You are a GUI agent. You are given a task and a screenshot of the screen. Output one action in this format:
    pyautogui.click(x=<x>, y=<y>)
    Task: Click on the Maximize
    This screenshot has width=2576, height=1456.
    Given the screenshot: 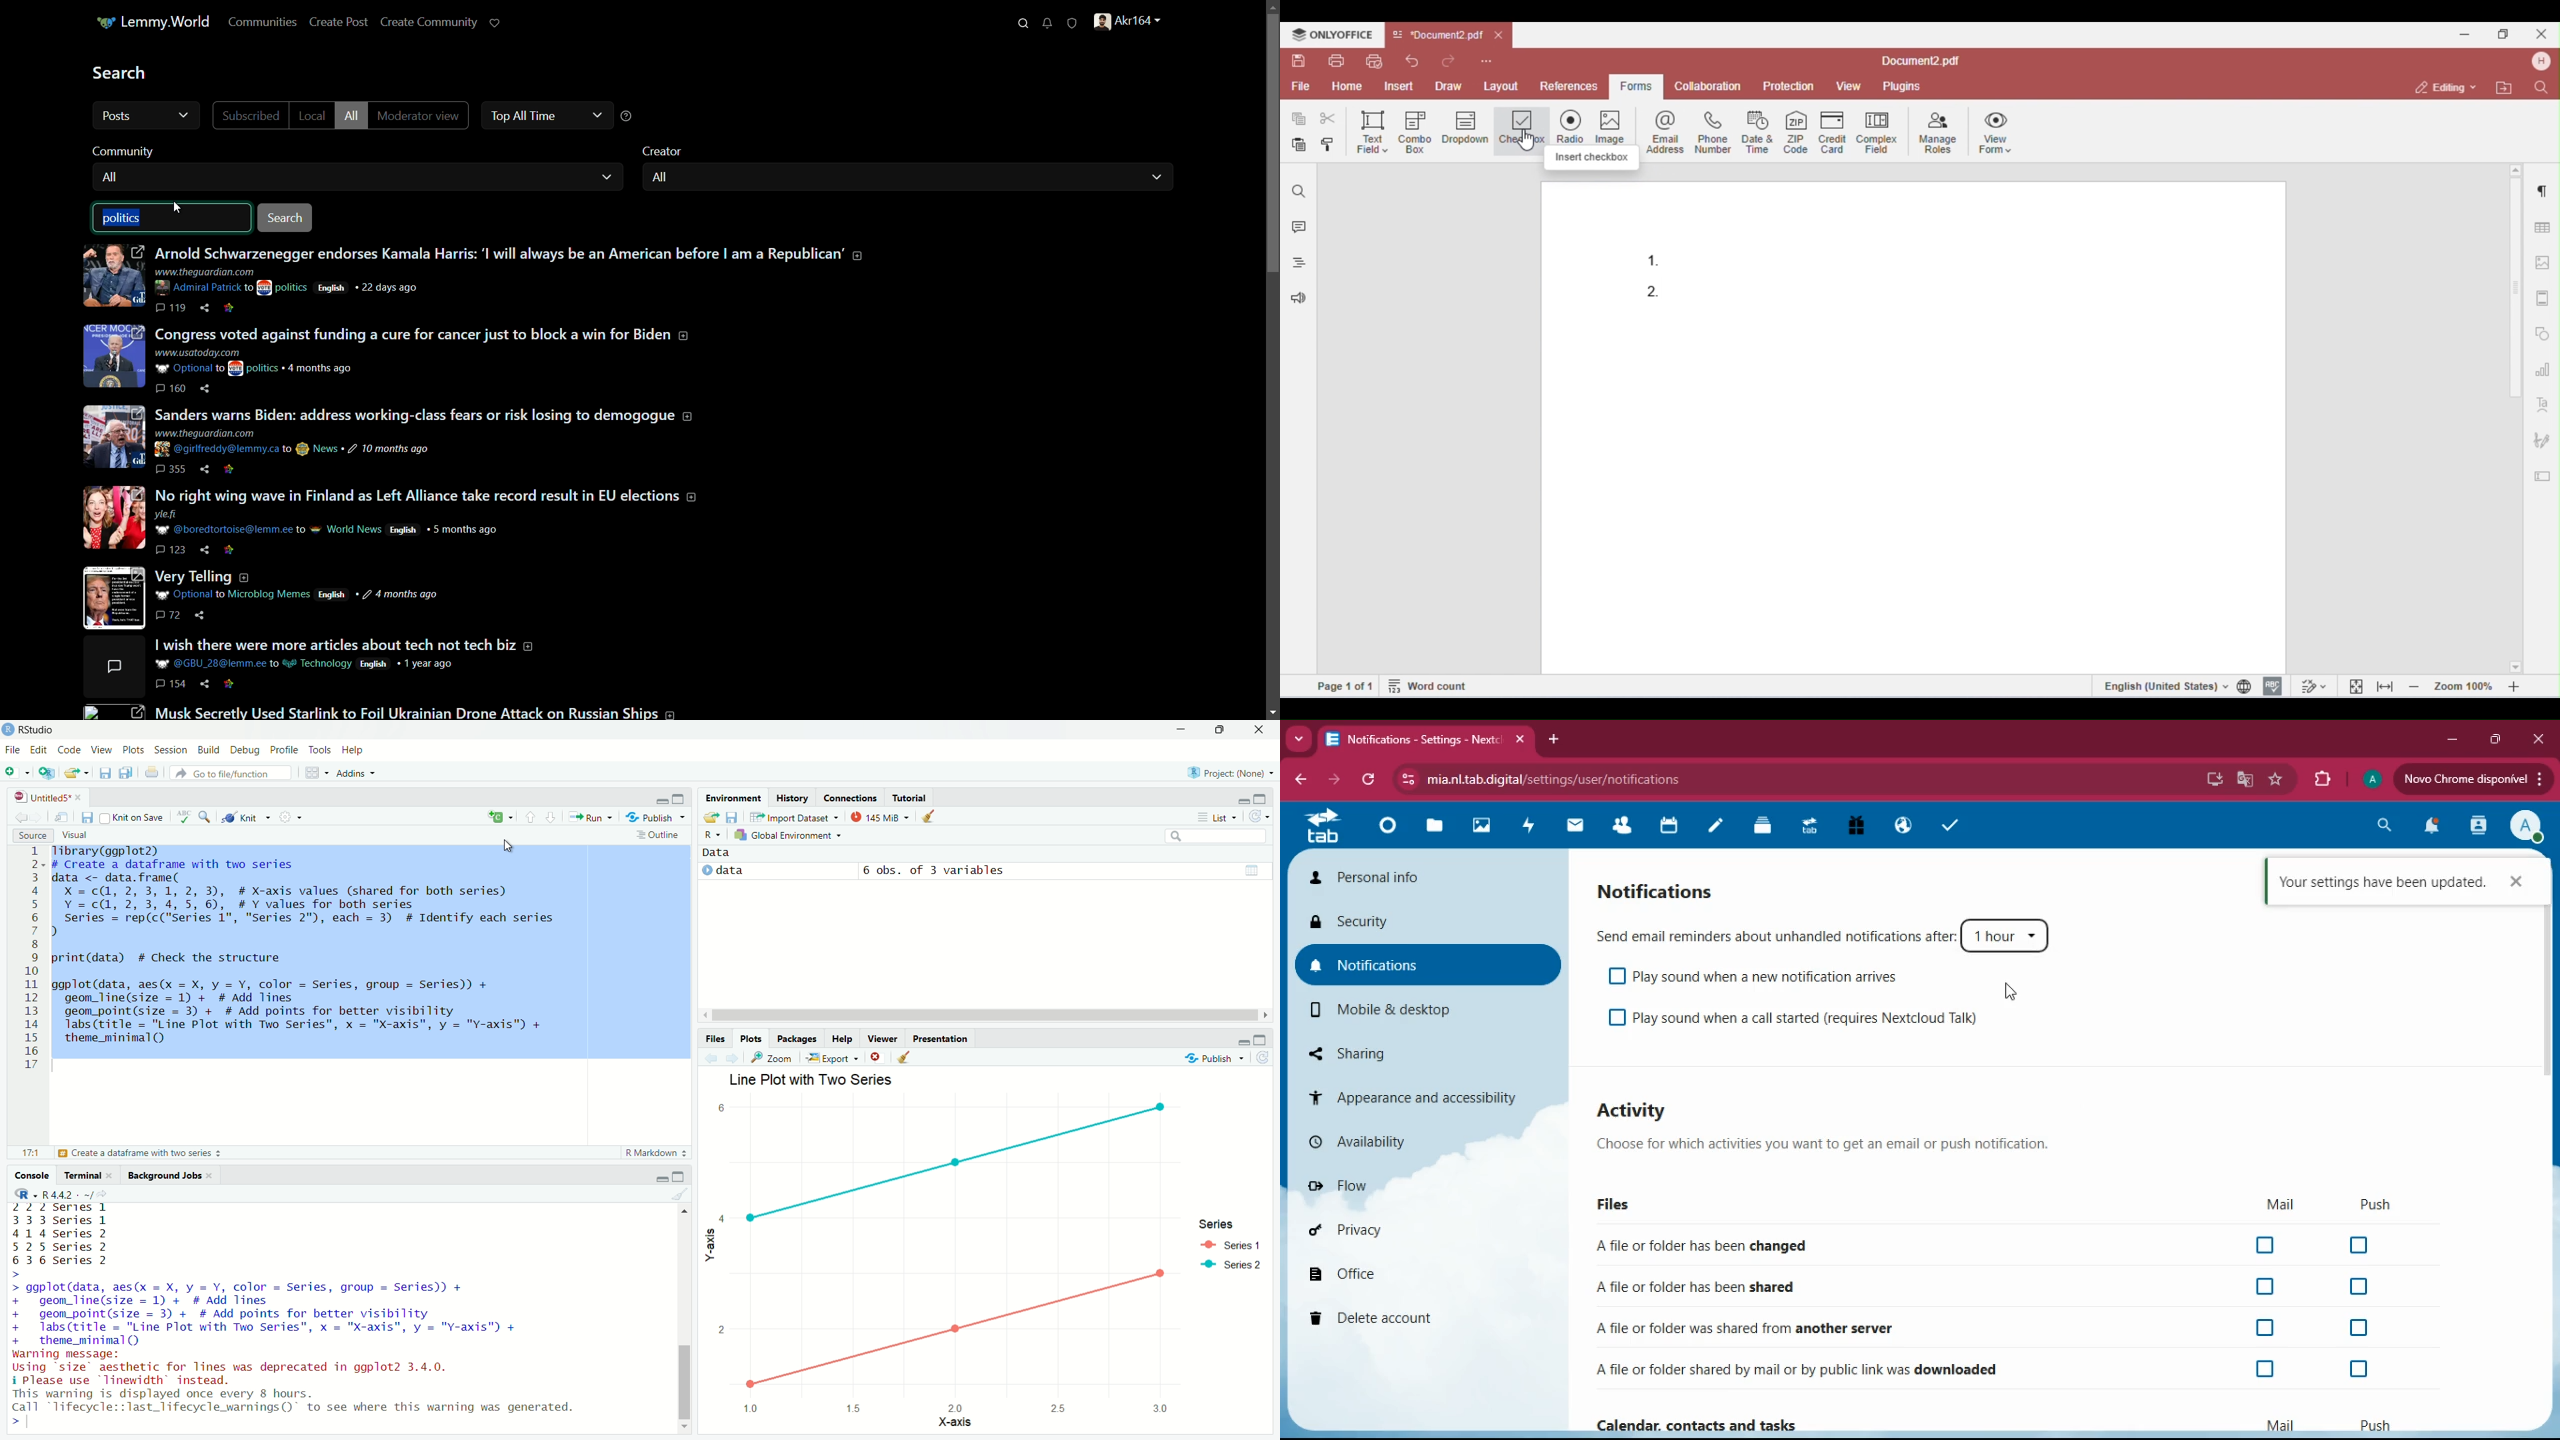 What is the action you would take?
    pyautogui.click(x=1259, y=1039)
    